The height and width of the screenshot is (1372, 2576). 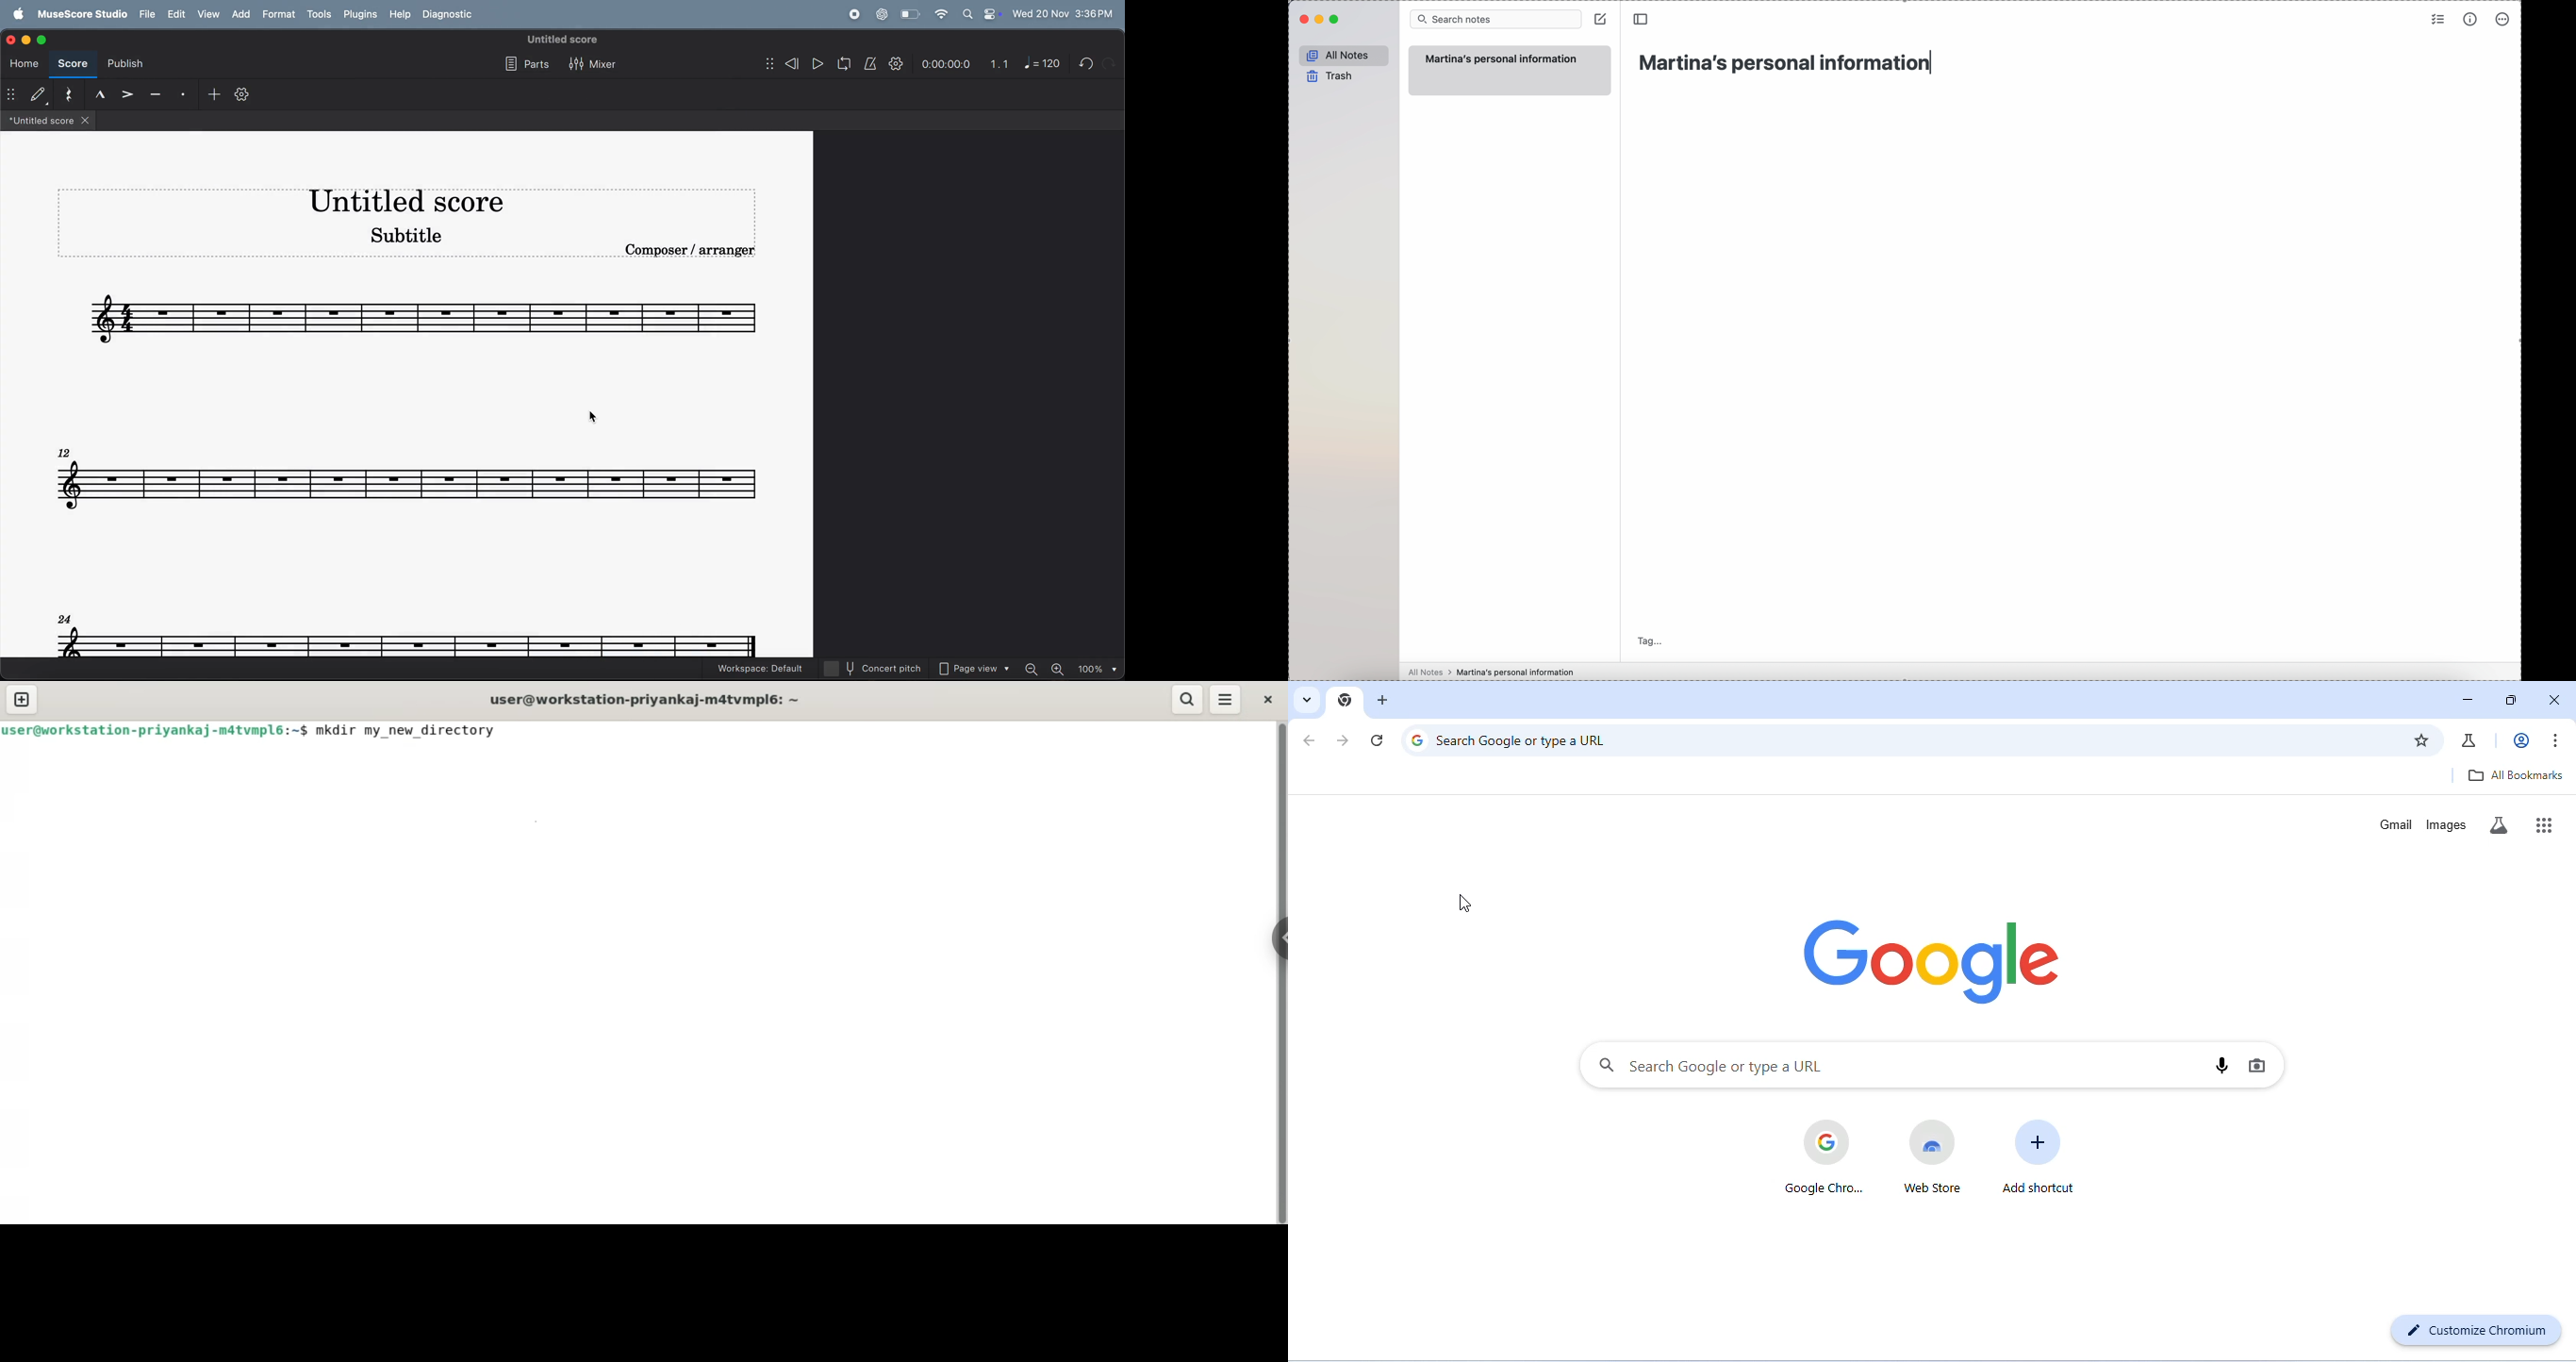 What do you see at coordinates (1902, 739) in the screenshot?
I see `search google or type a URL` at bounding box center [1902, 739].